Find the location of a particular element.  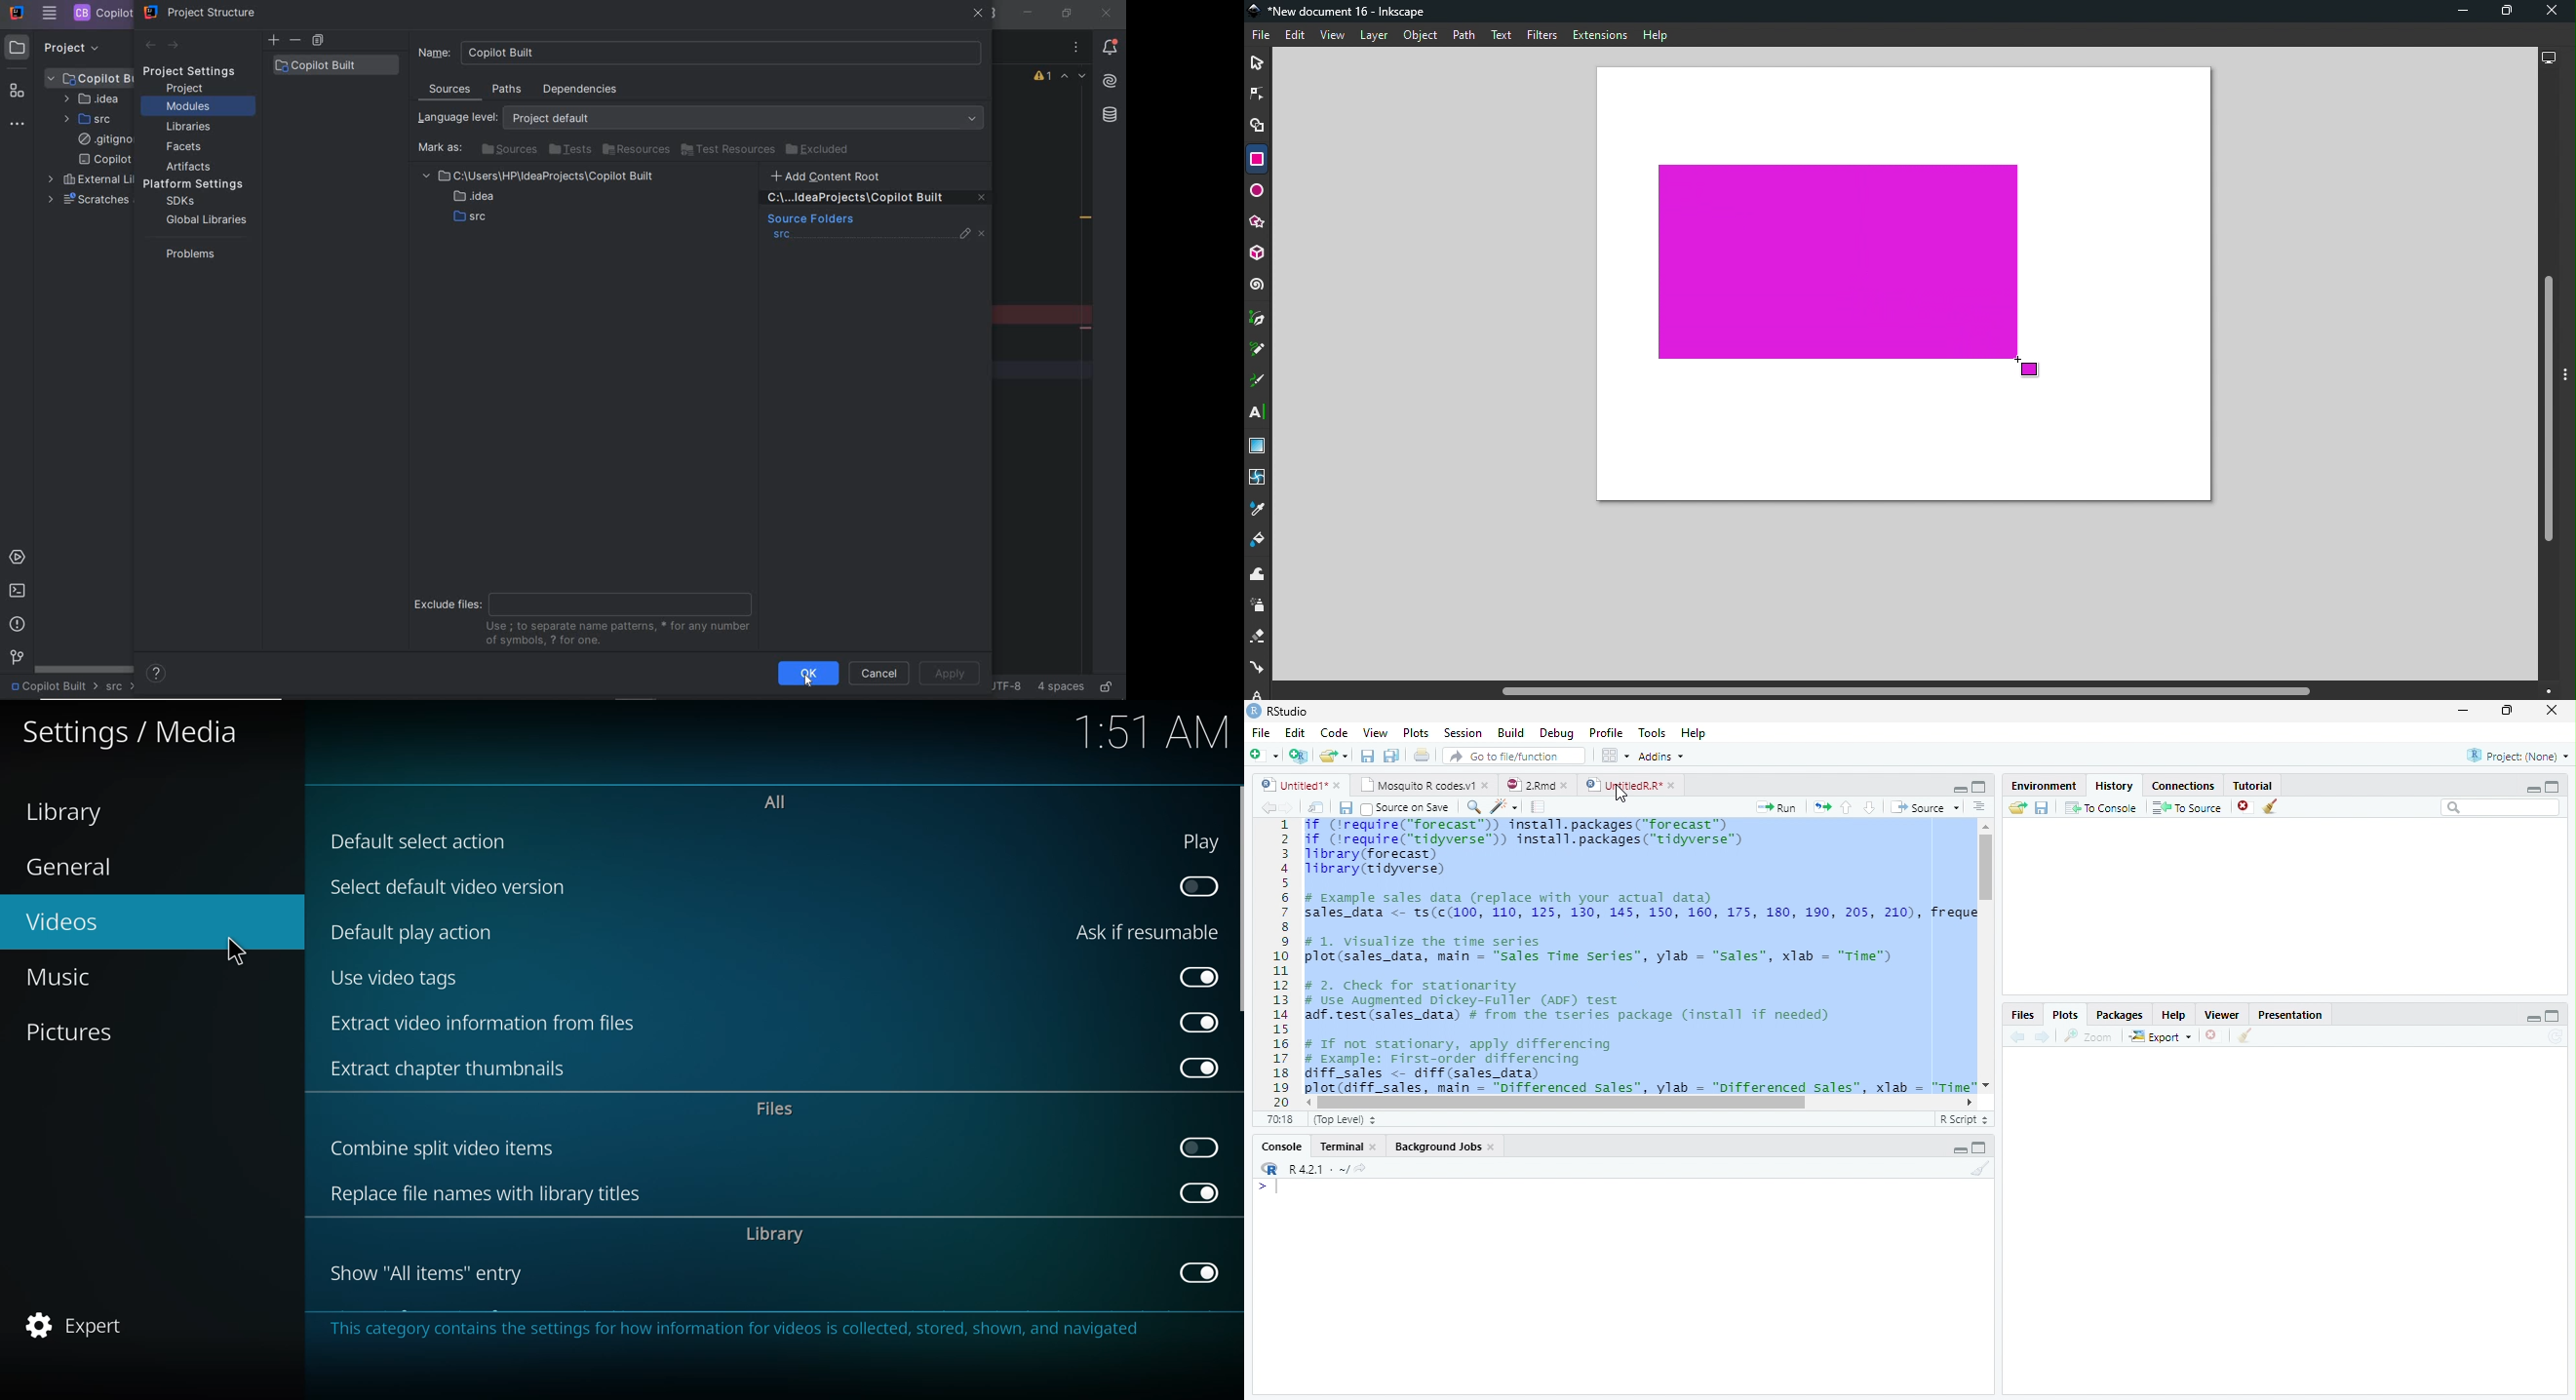

Gradient tool is located at coordinates (1260, 447).